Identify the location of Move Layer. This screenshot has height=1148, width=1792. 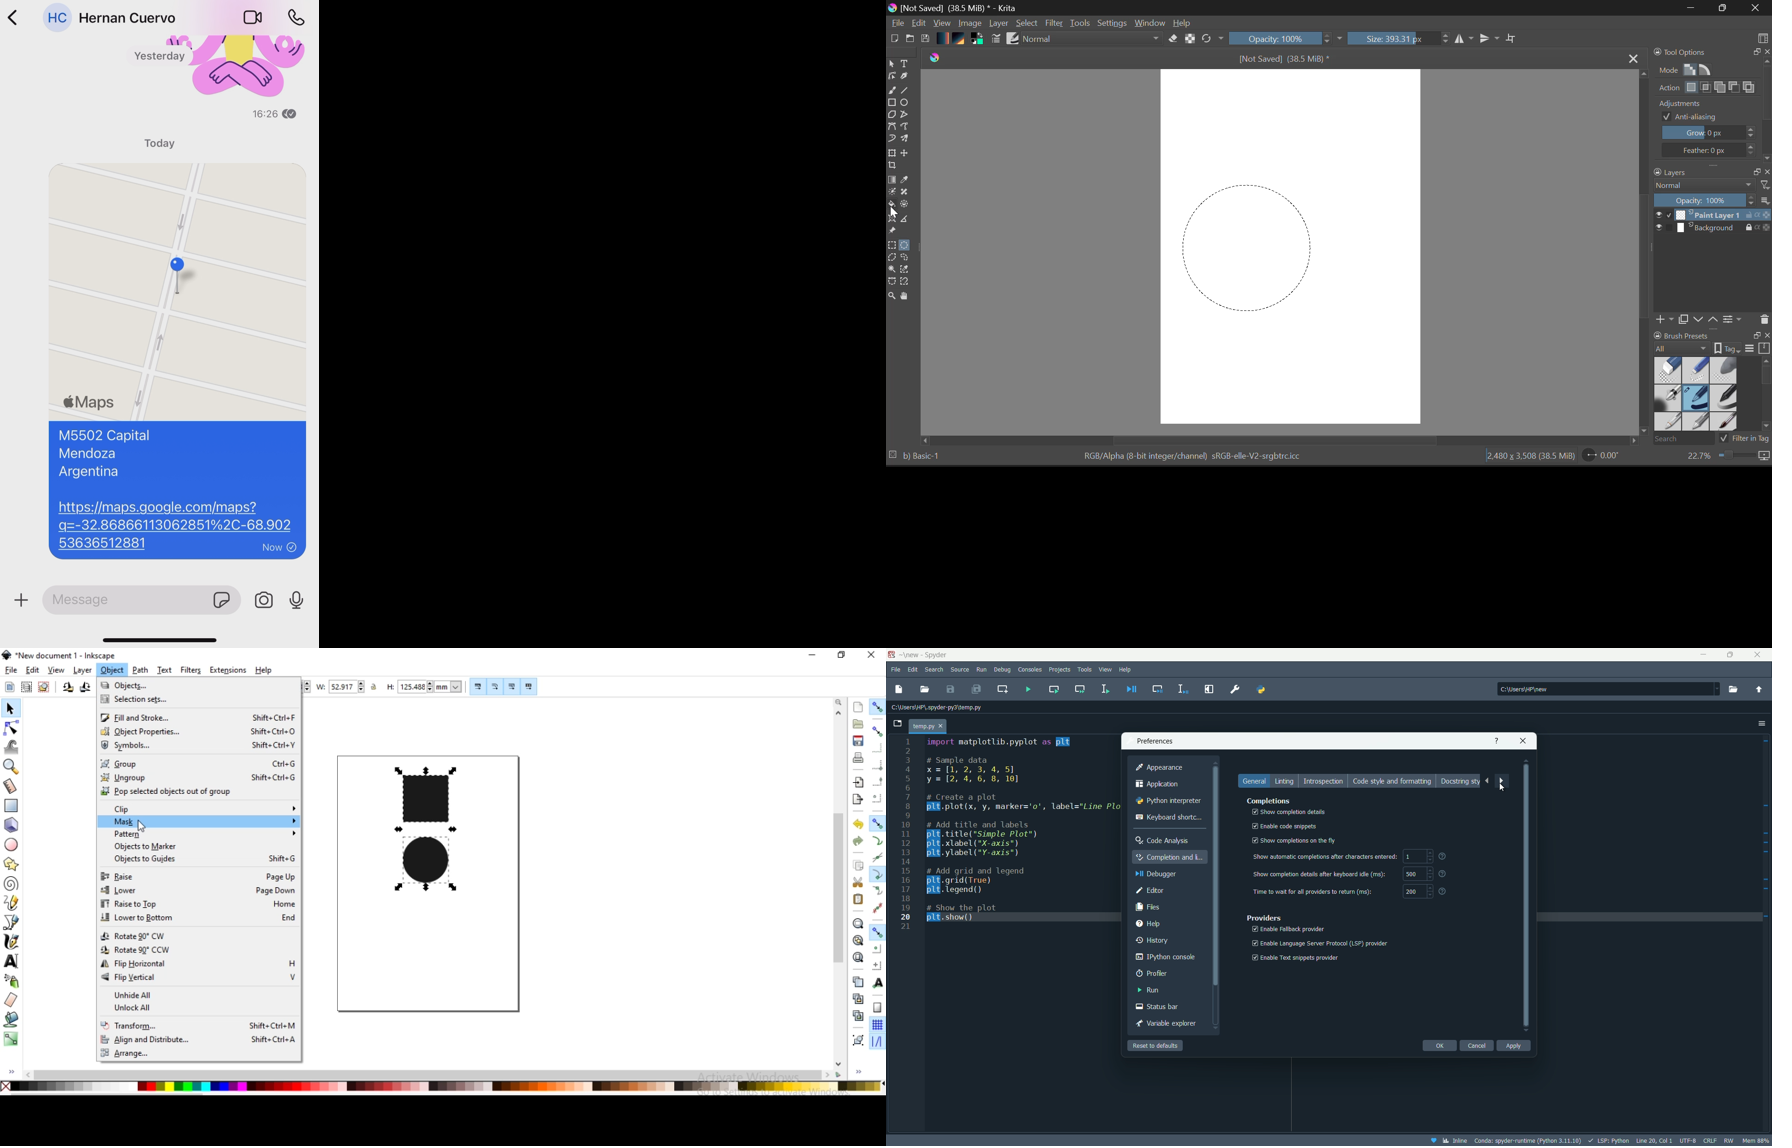
(908, 156).